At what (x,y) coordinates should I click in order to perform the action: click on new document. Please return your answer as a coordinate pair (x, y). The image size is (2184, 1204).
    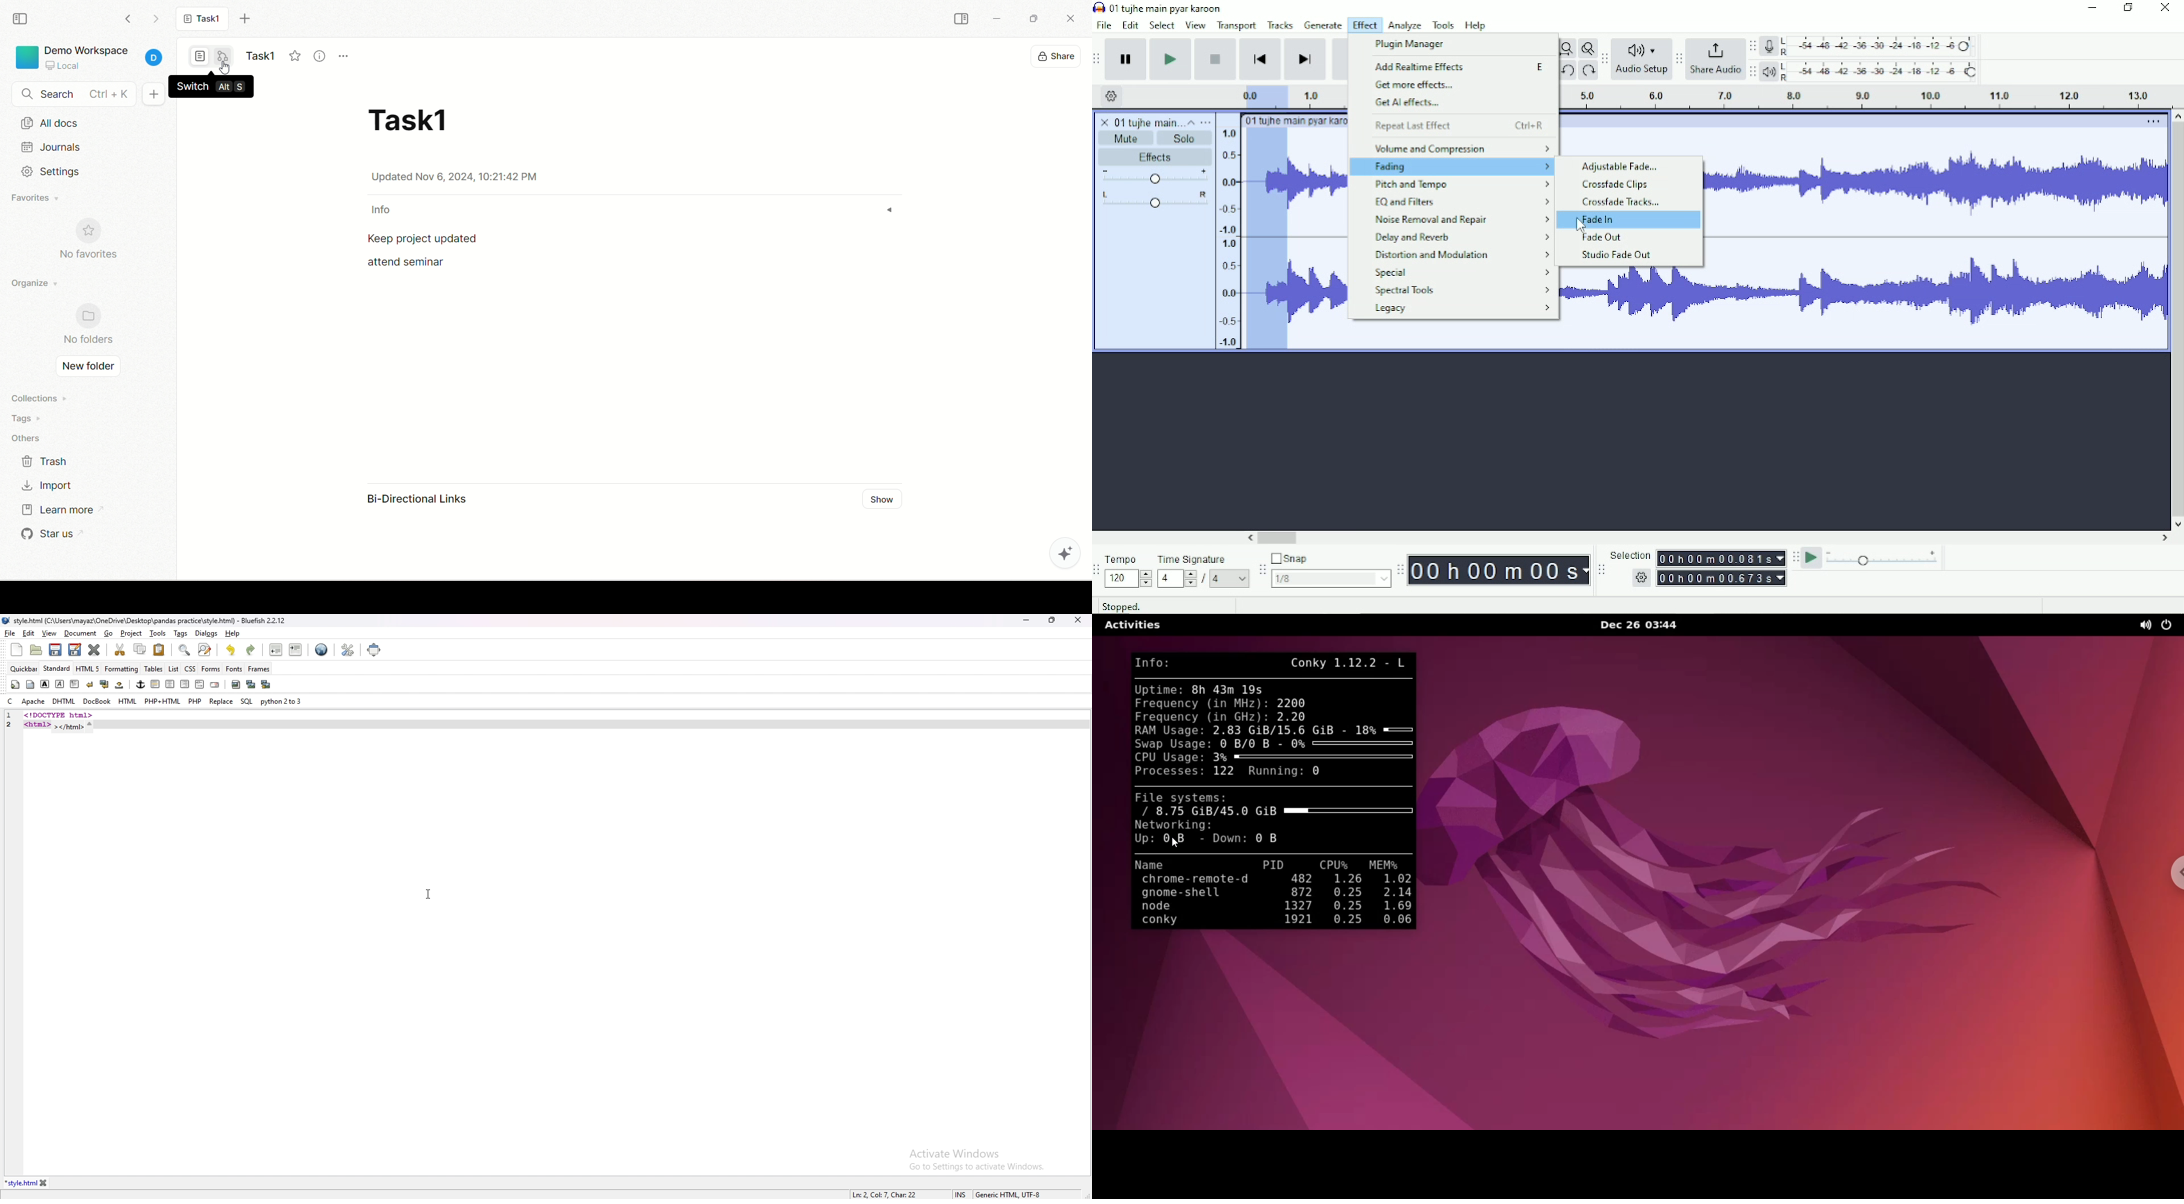
    Looking at the image, I should click on (154, 96).